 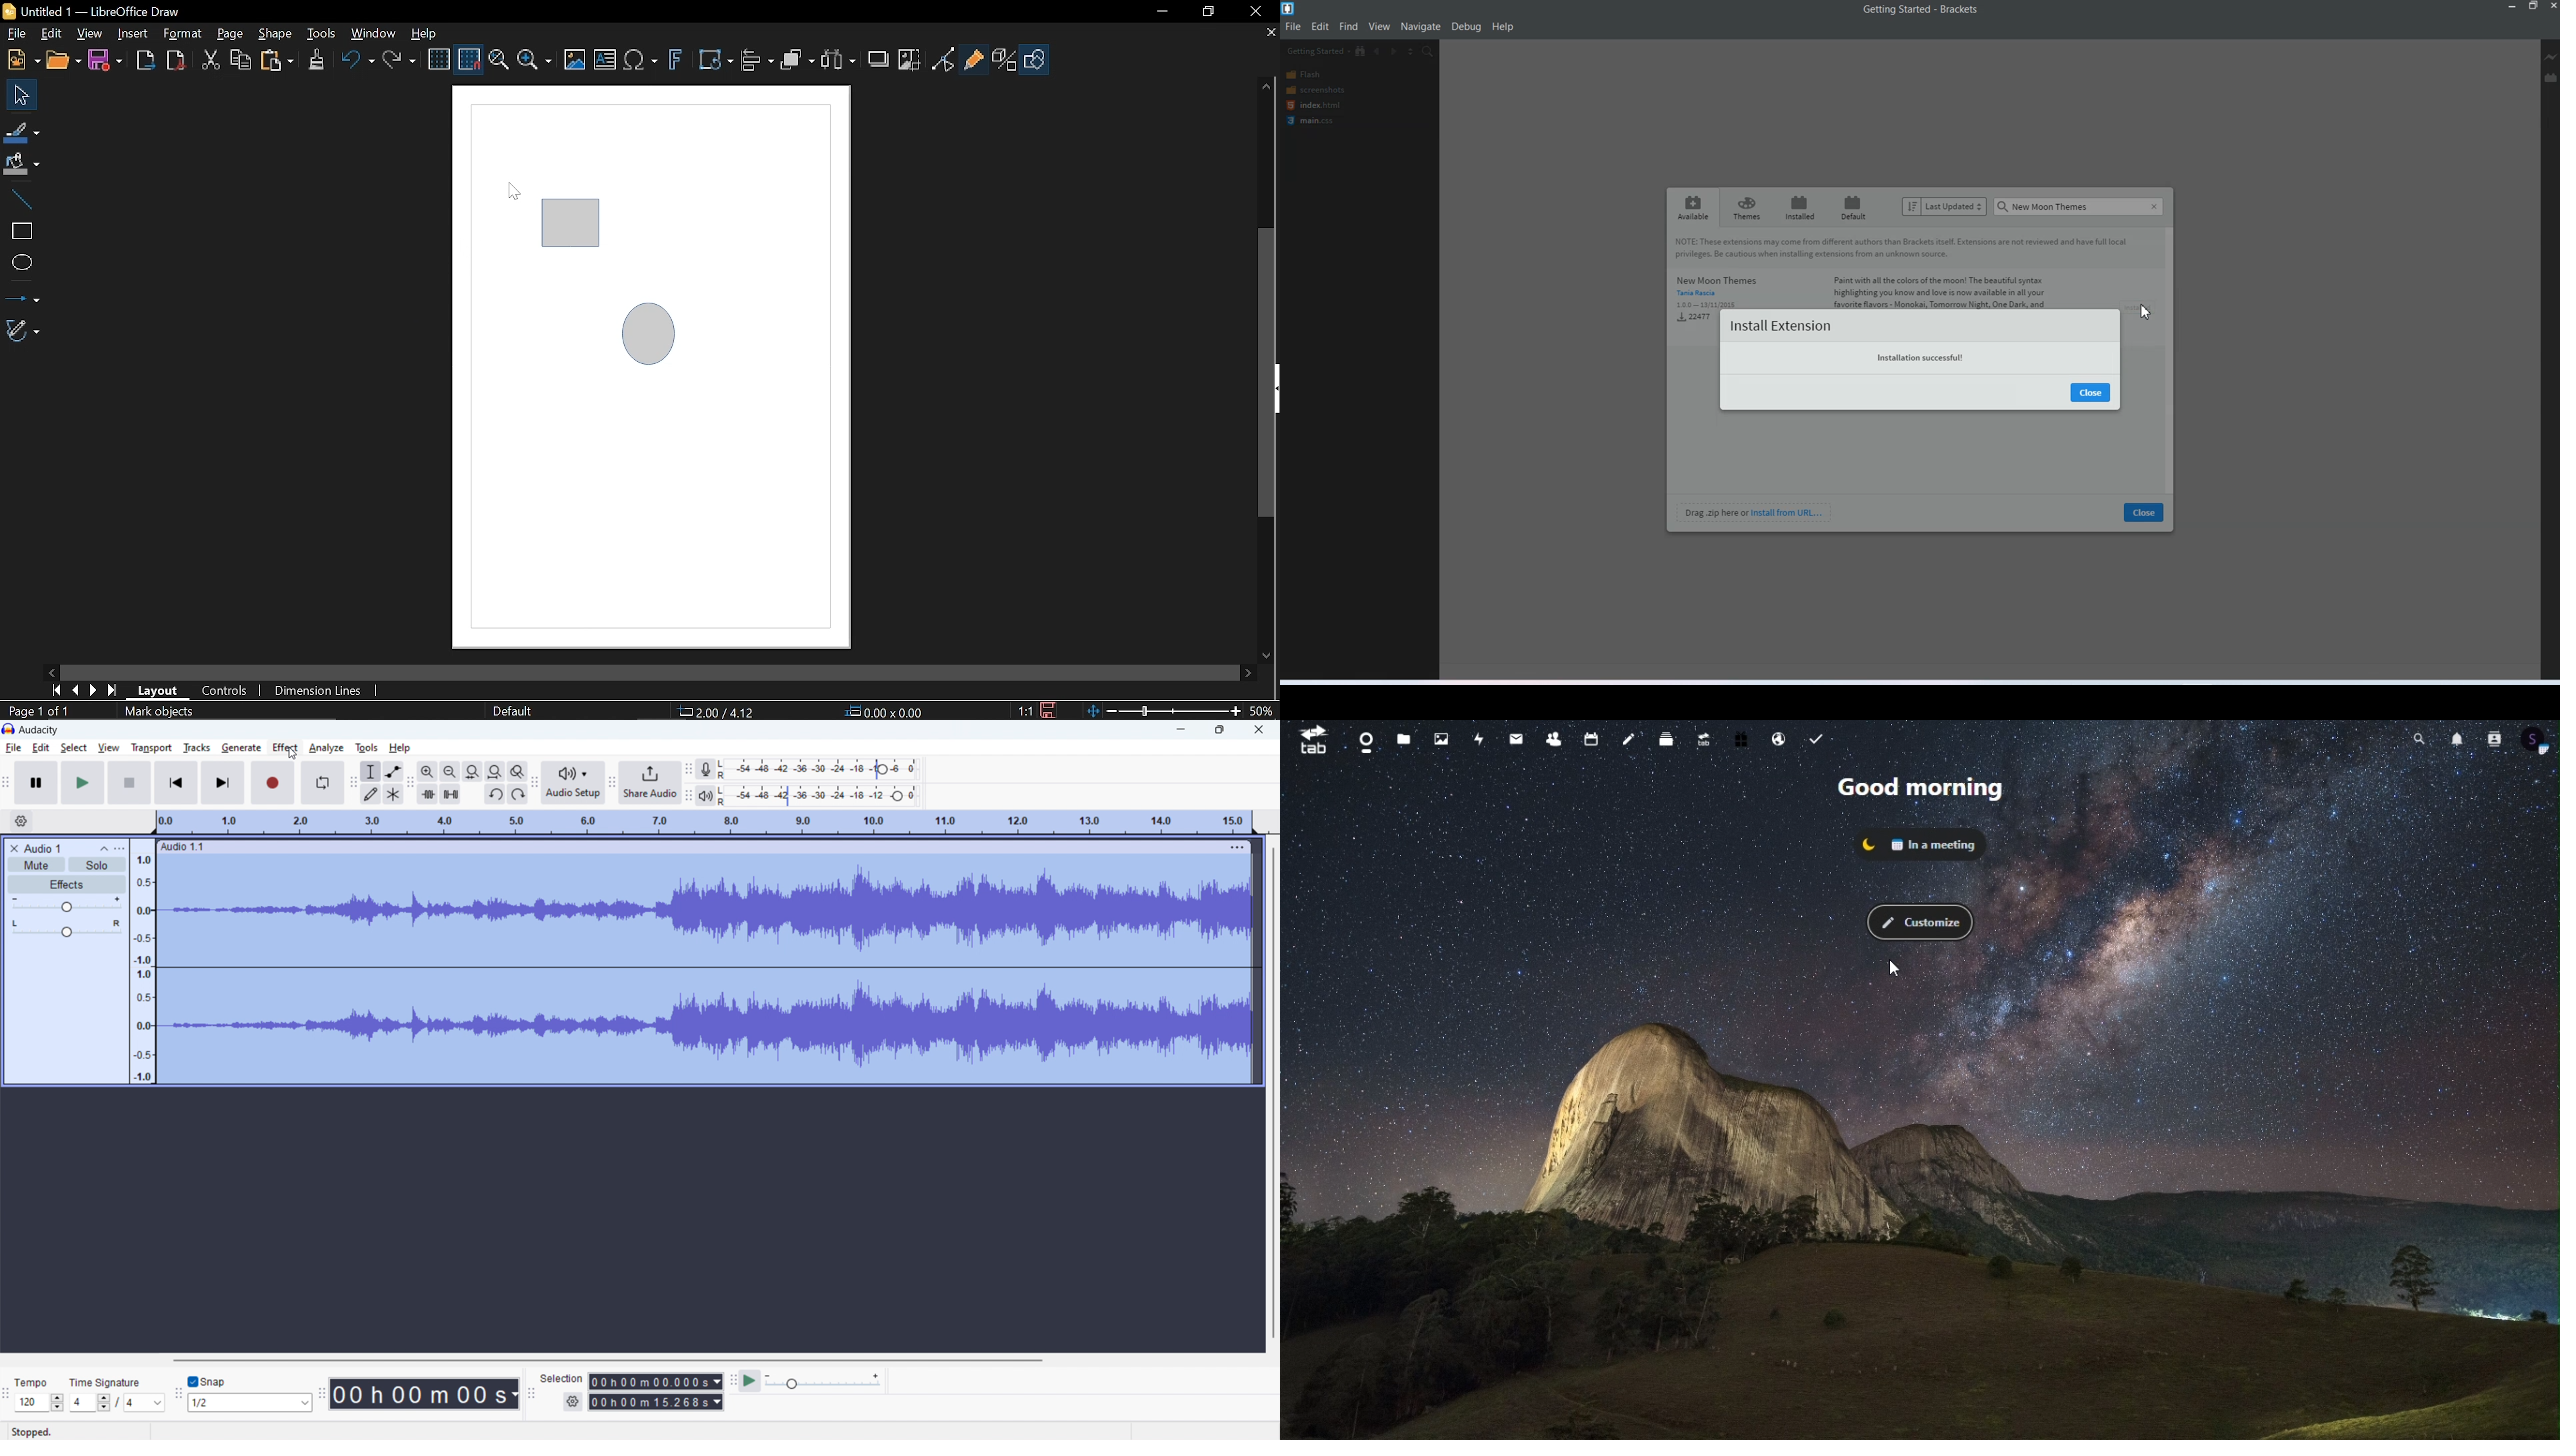 What do you see at coordinates (827, 797) in the screenshot?
I see `playback level` at bounding box center [827, 797].